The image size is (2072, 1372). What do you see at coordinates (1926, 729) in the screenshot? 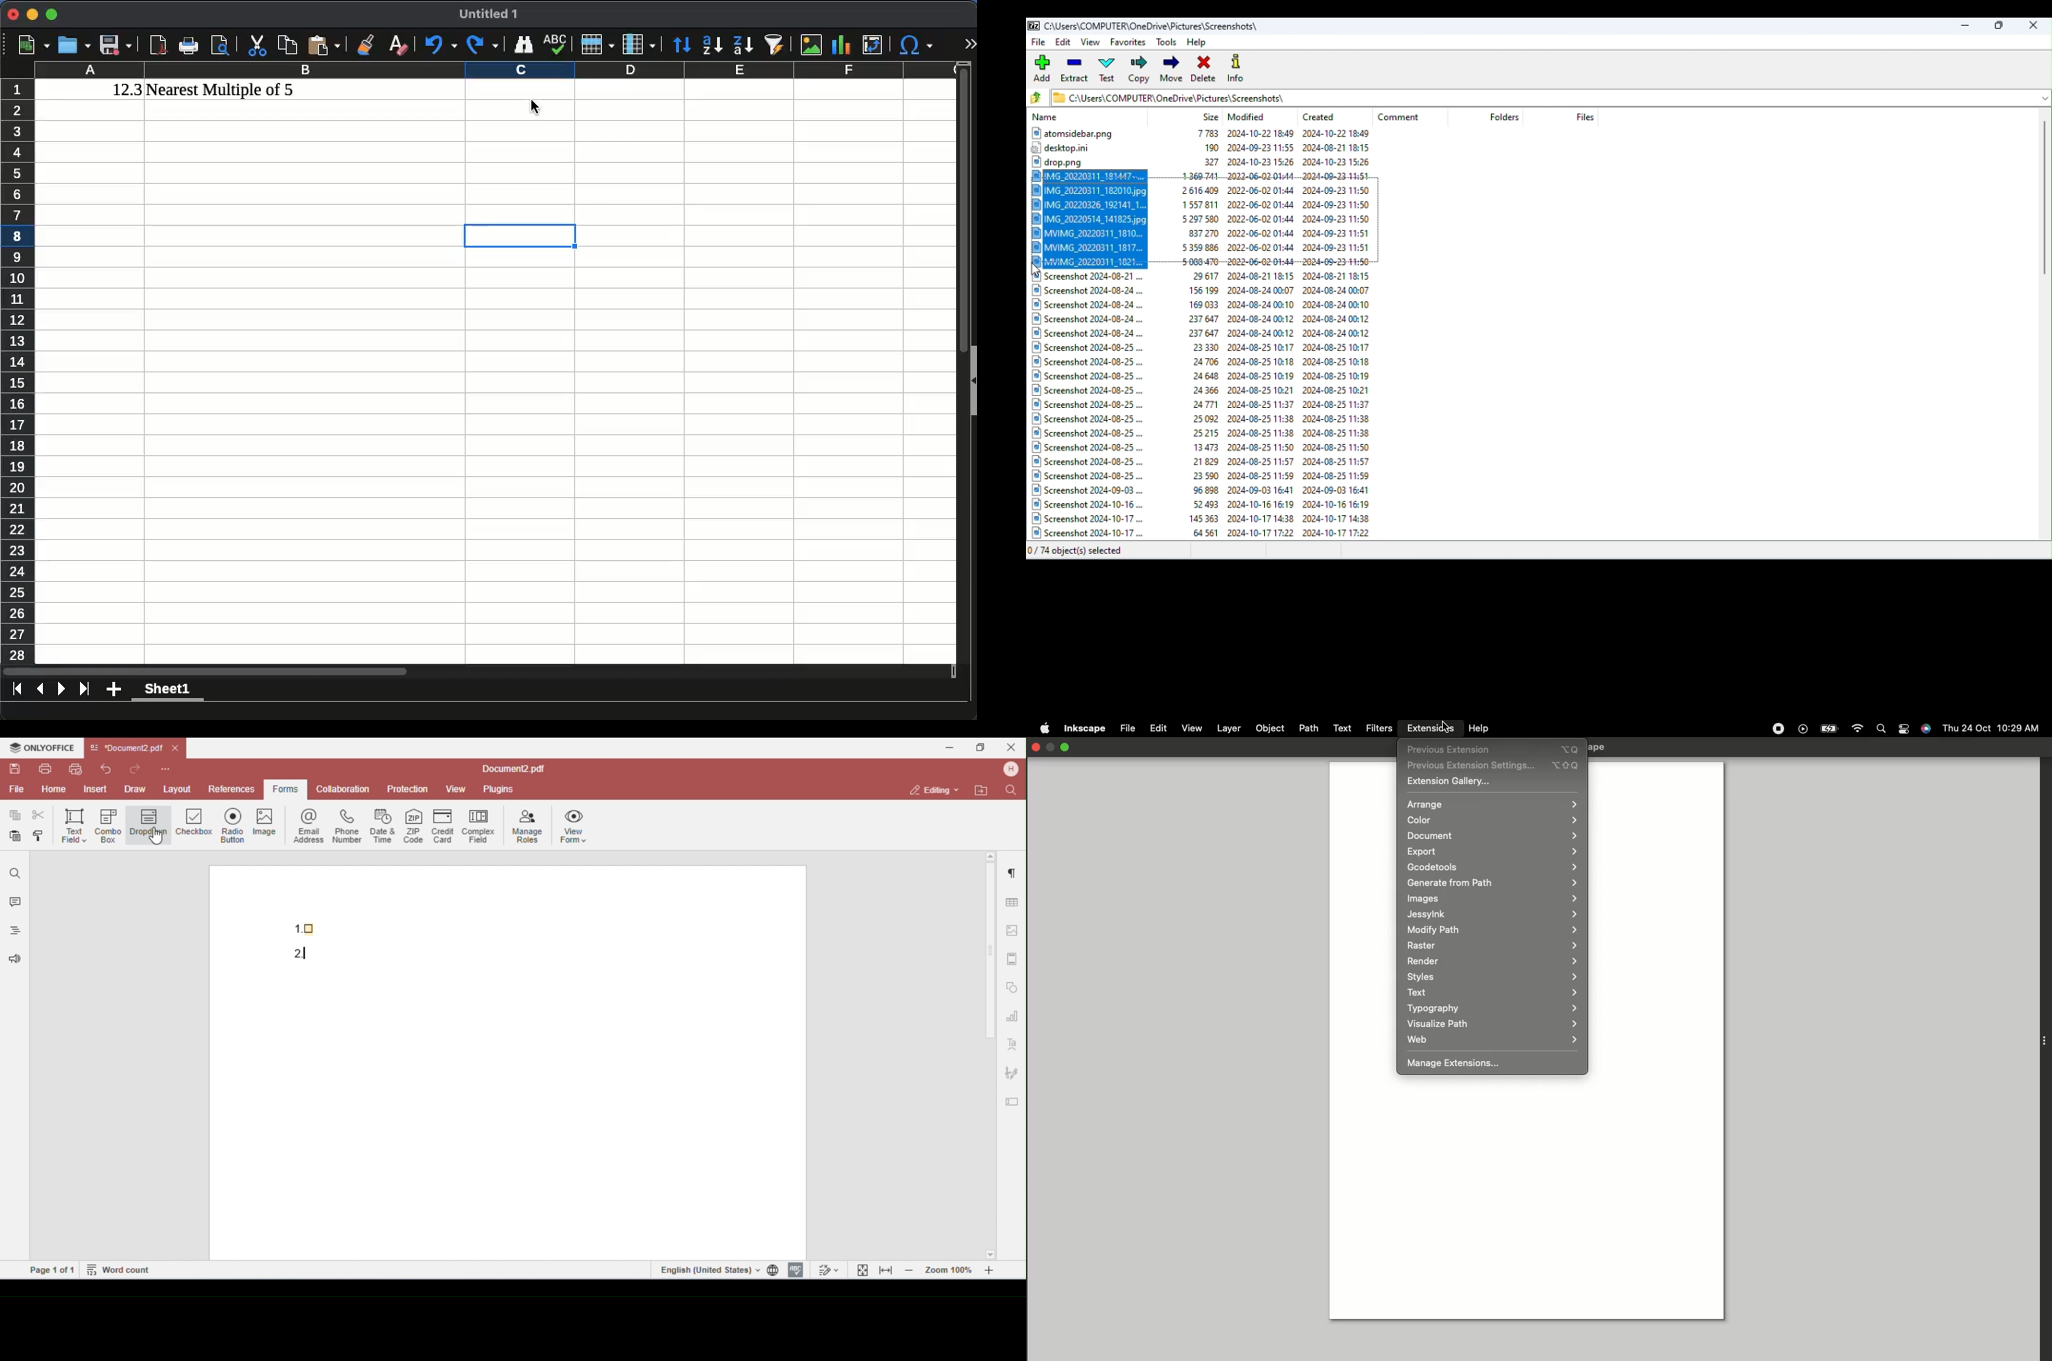
I see `Voice control` at bounding box center [1926, 729].